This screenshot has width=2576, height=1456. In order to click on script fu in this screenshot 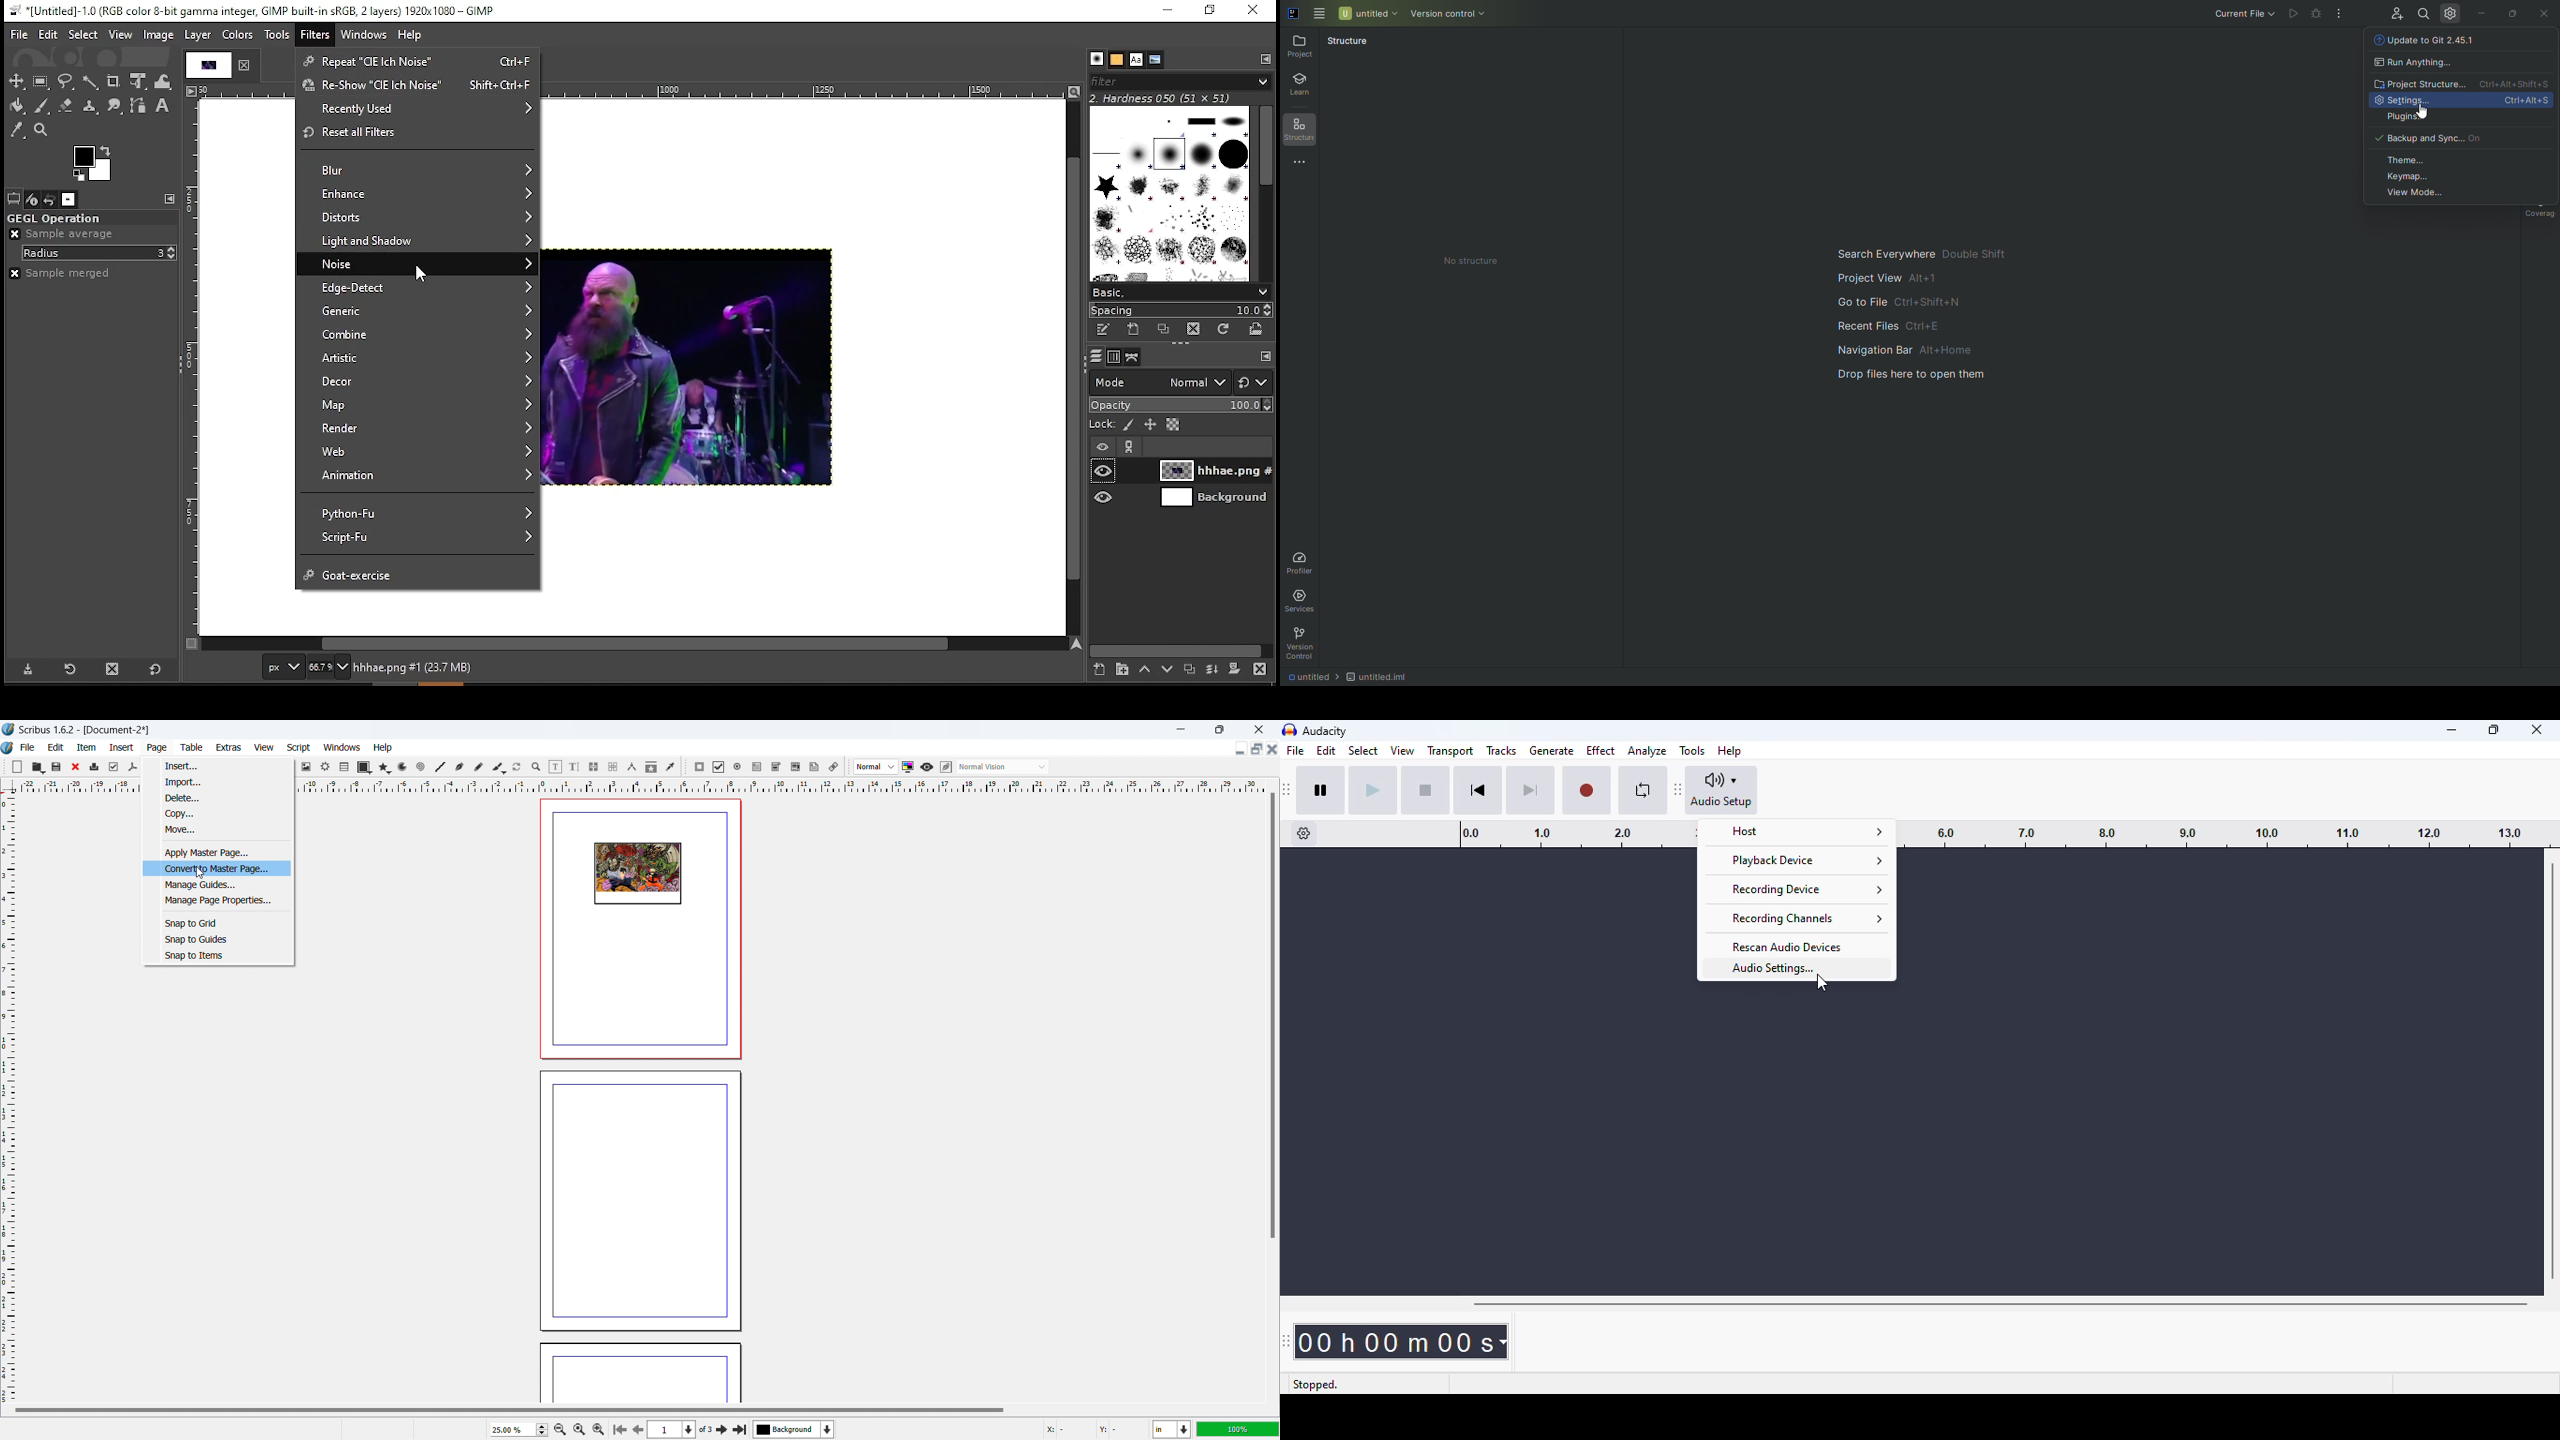, I will do `click(419, 538)`.